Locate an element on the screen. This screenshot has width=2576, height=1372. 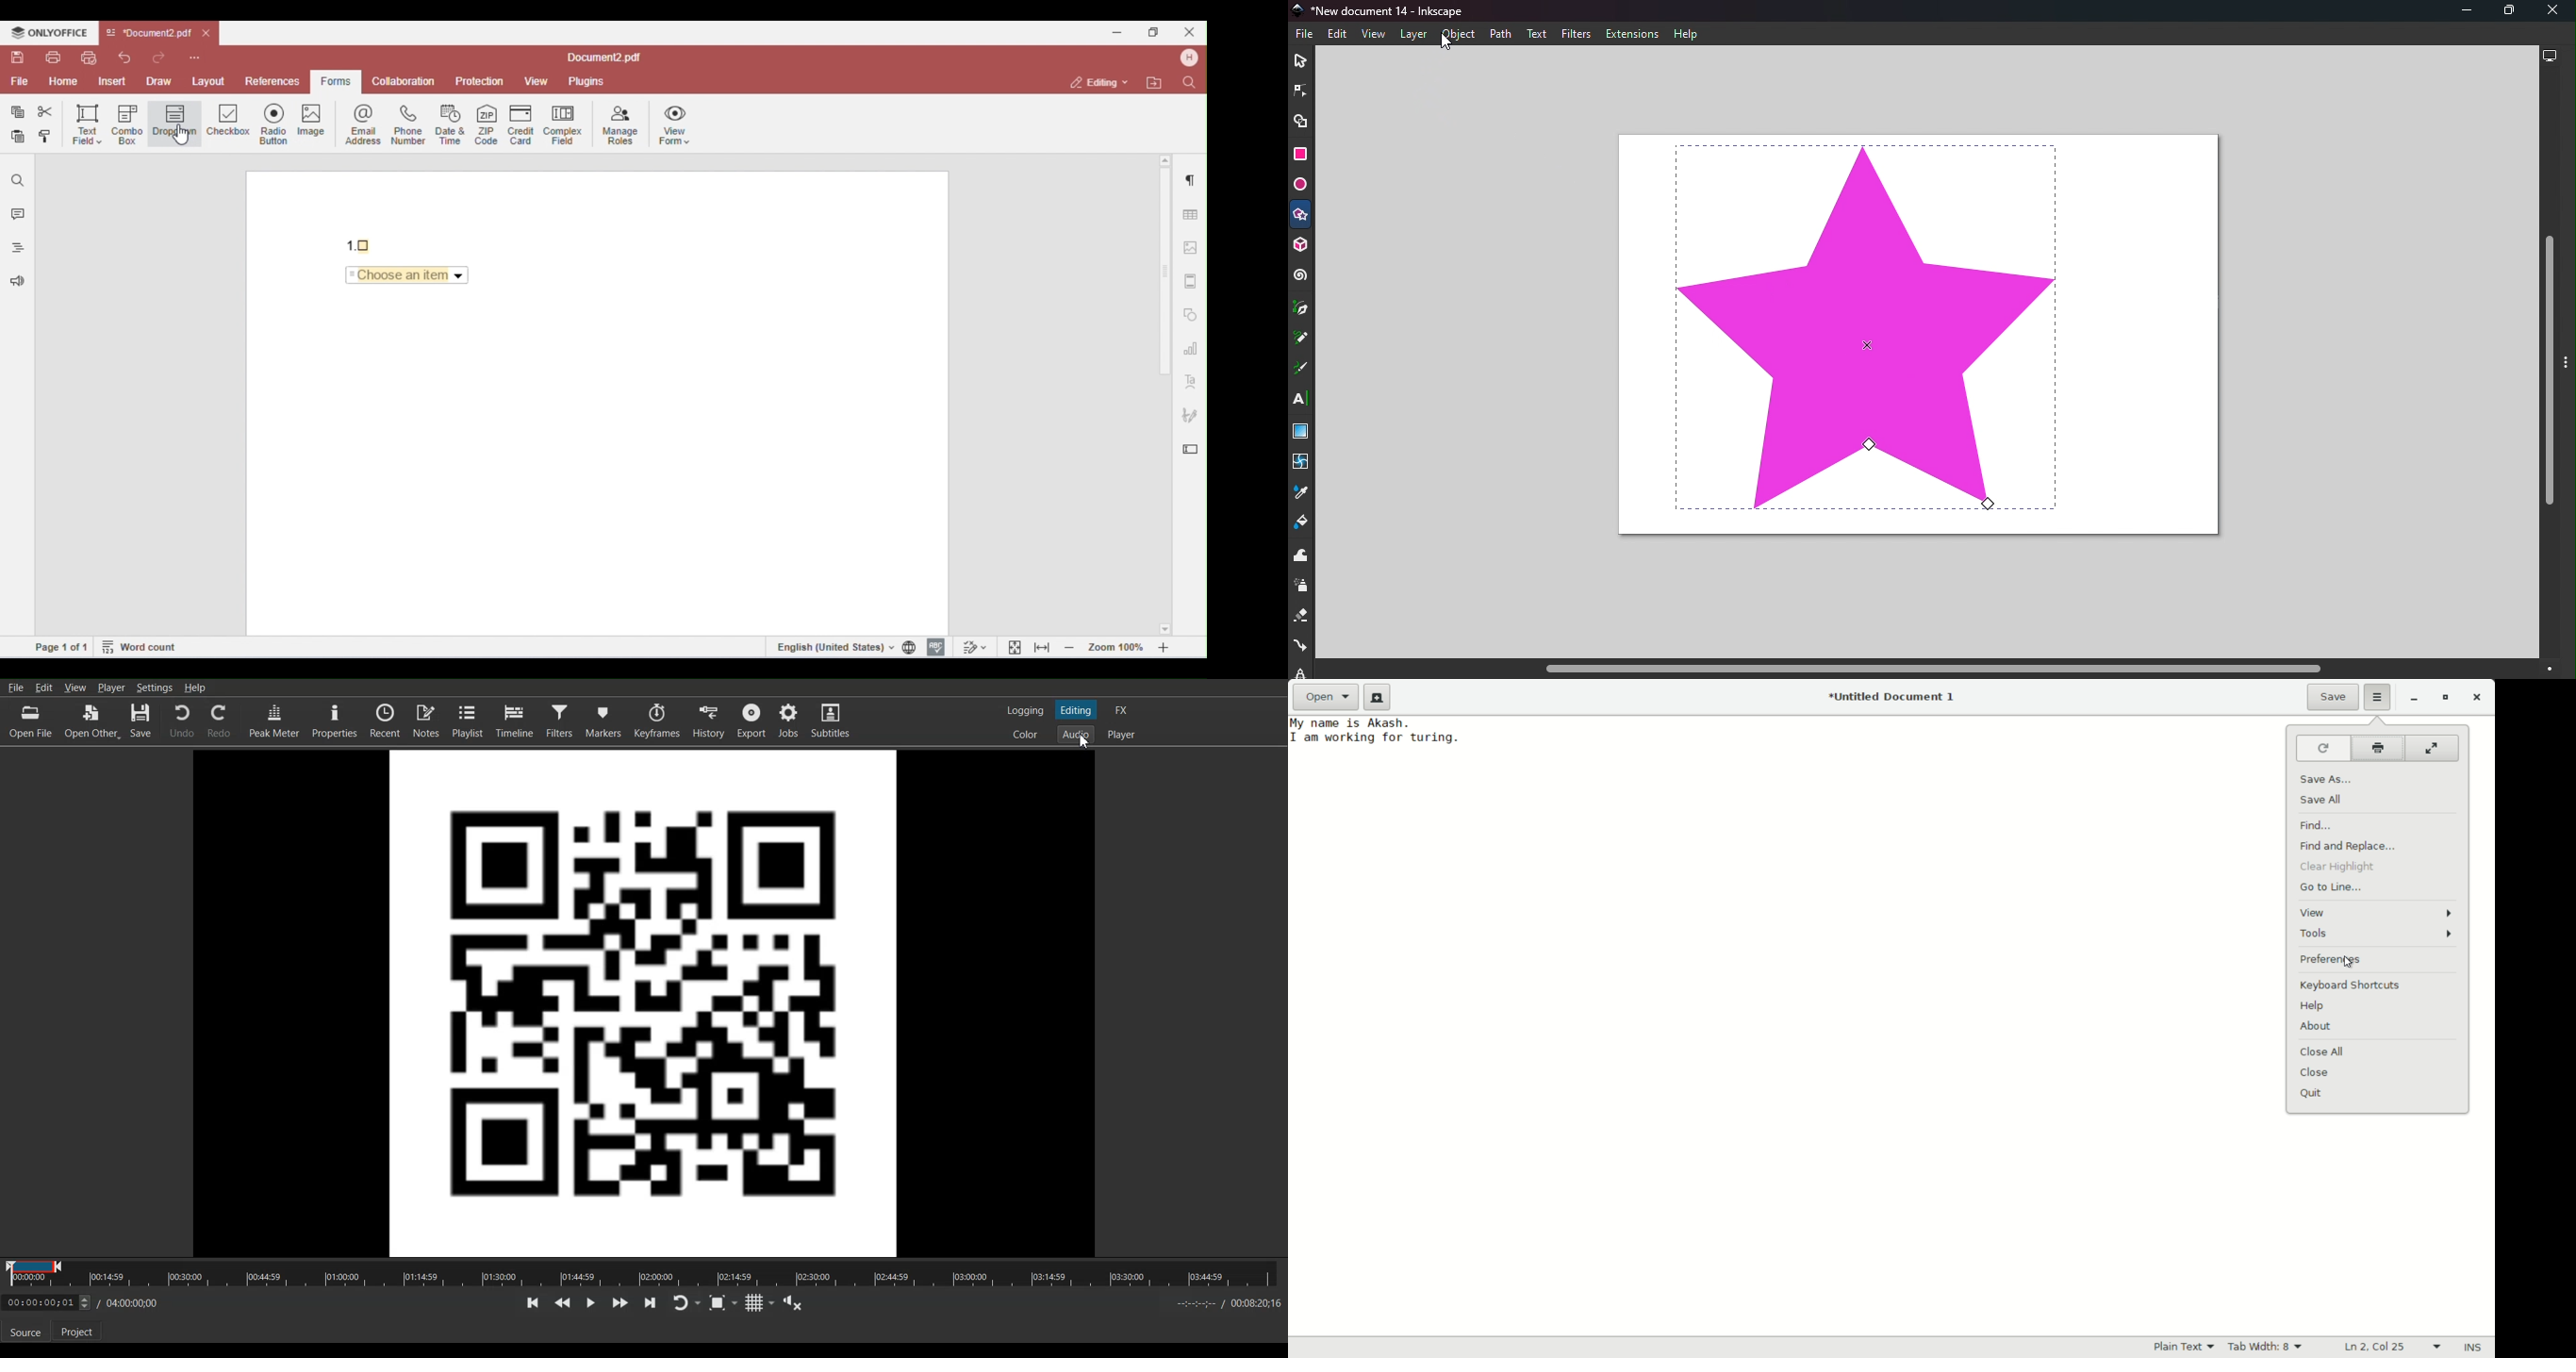
Keyframes is located at coordinates (657, 721).